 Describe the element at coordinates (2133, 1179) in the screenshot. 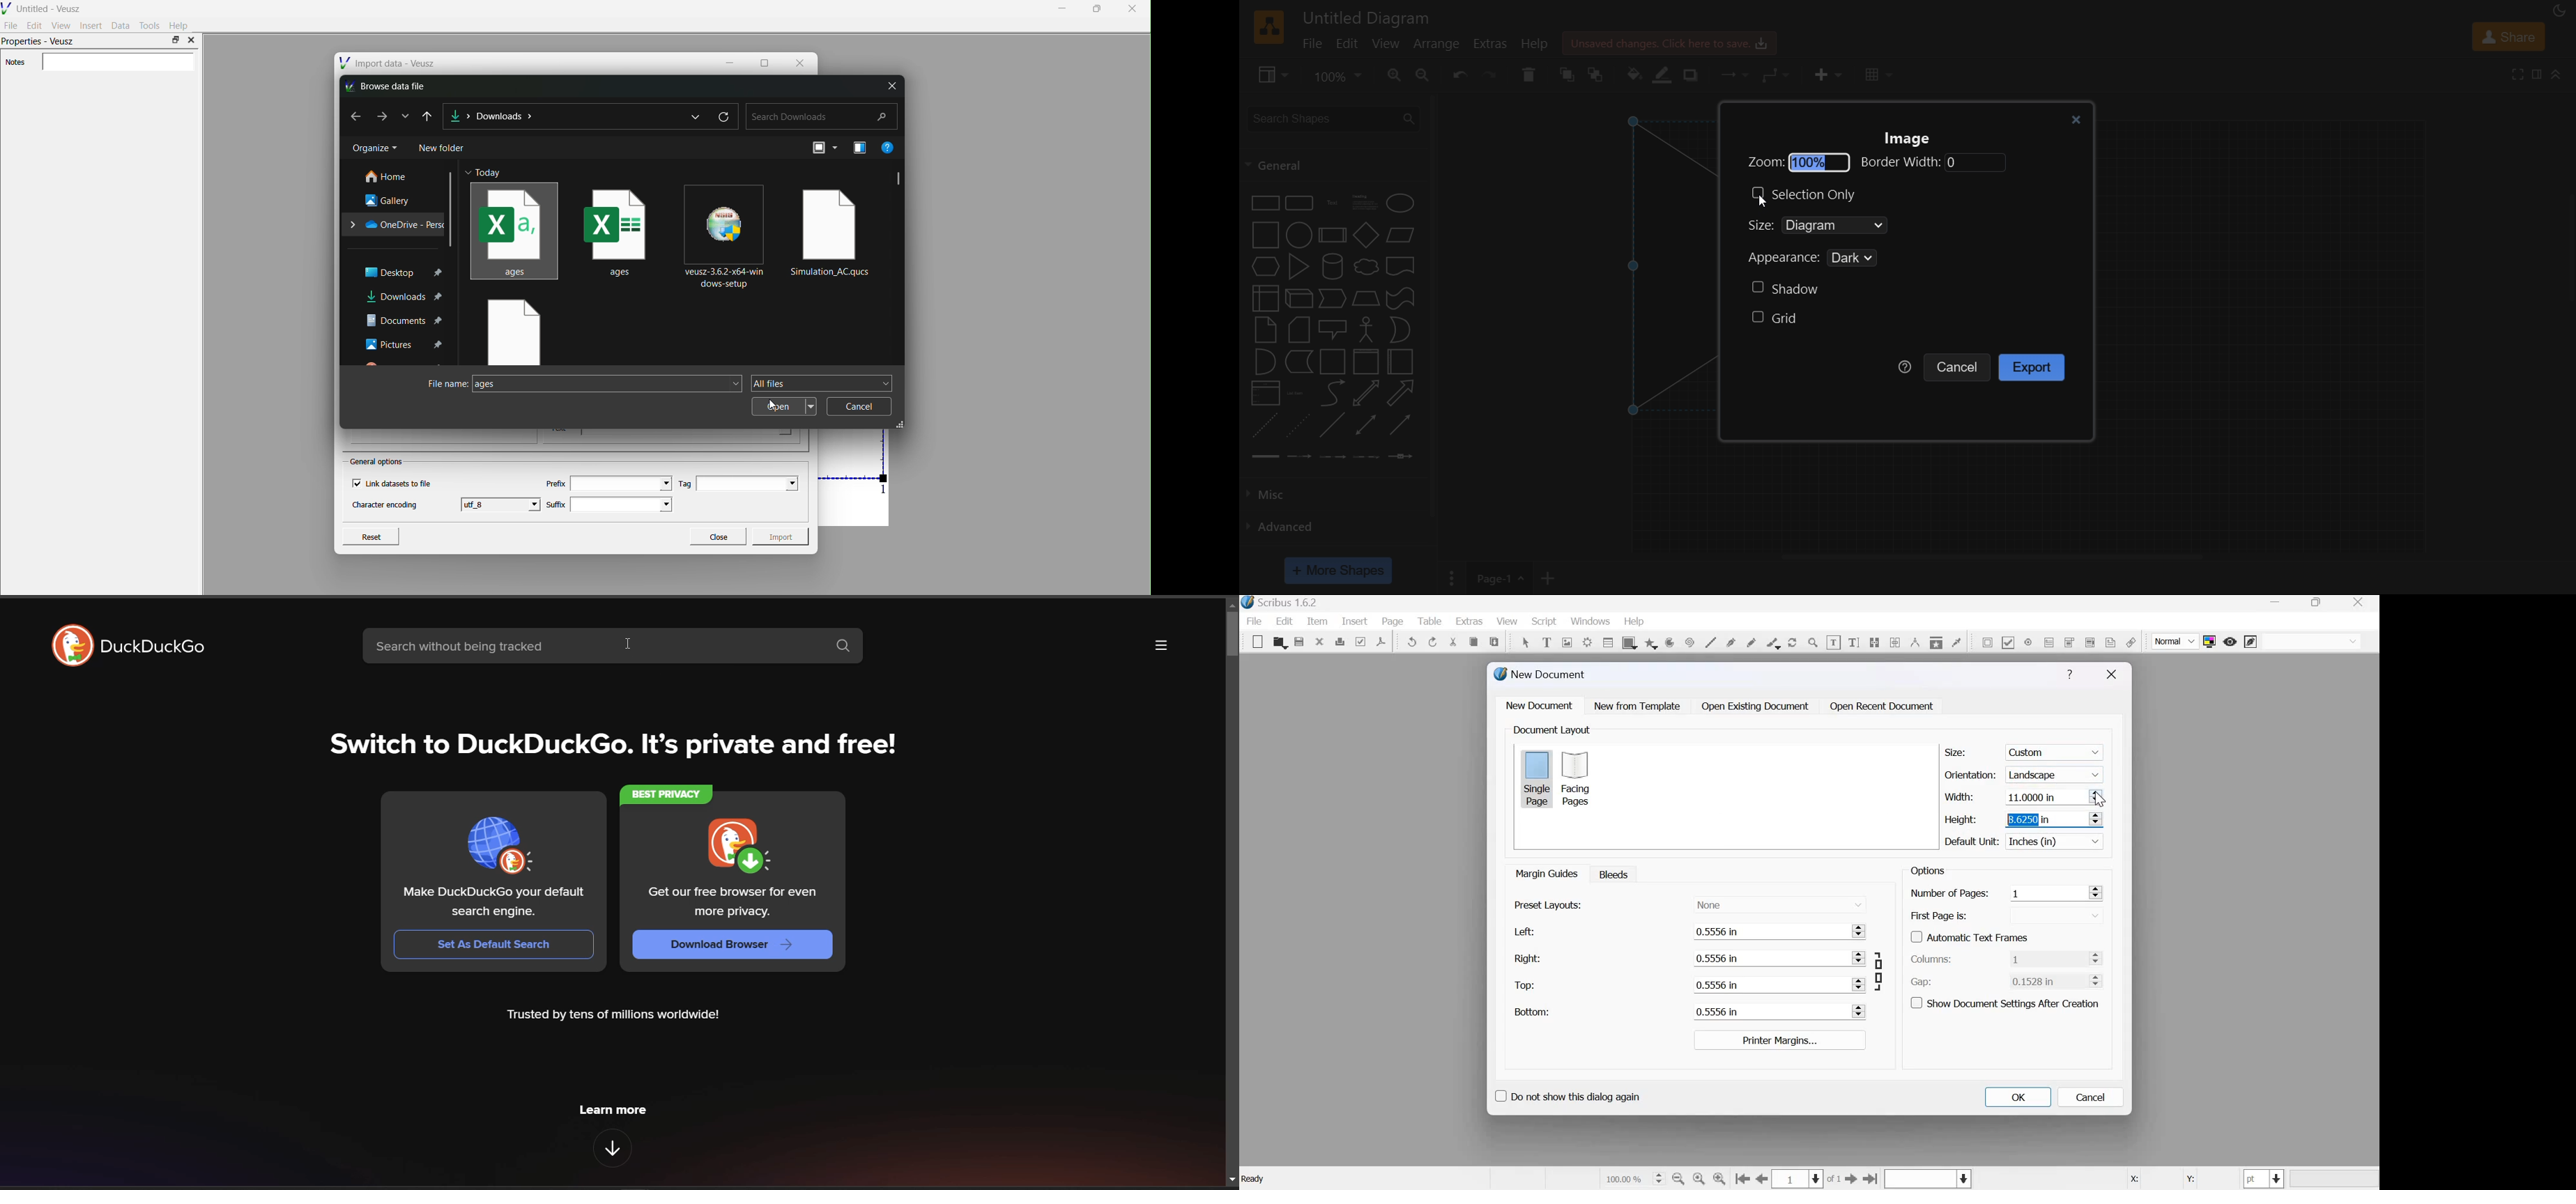

I see `X:` at that location.